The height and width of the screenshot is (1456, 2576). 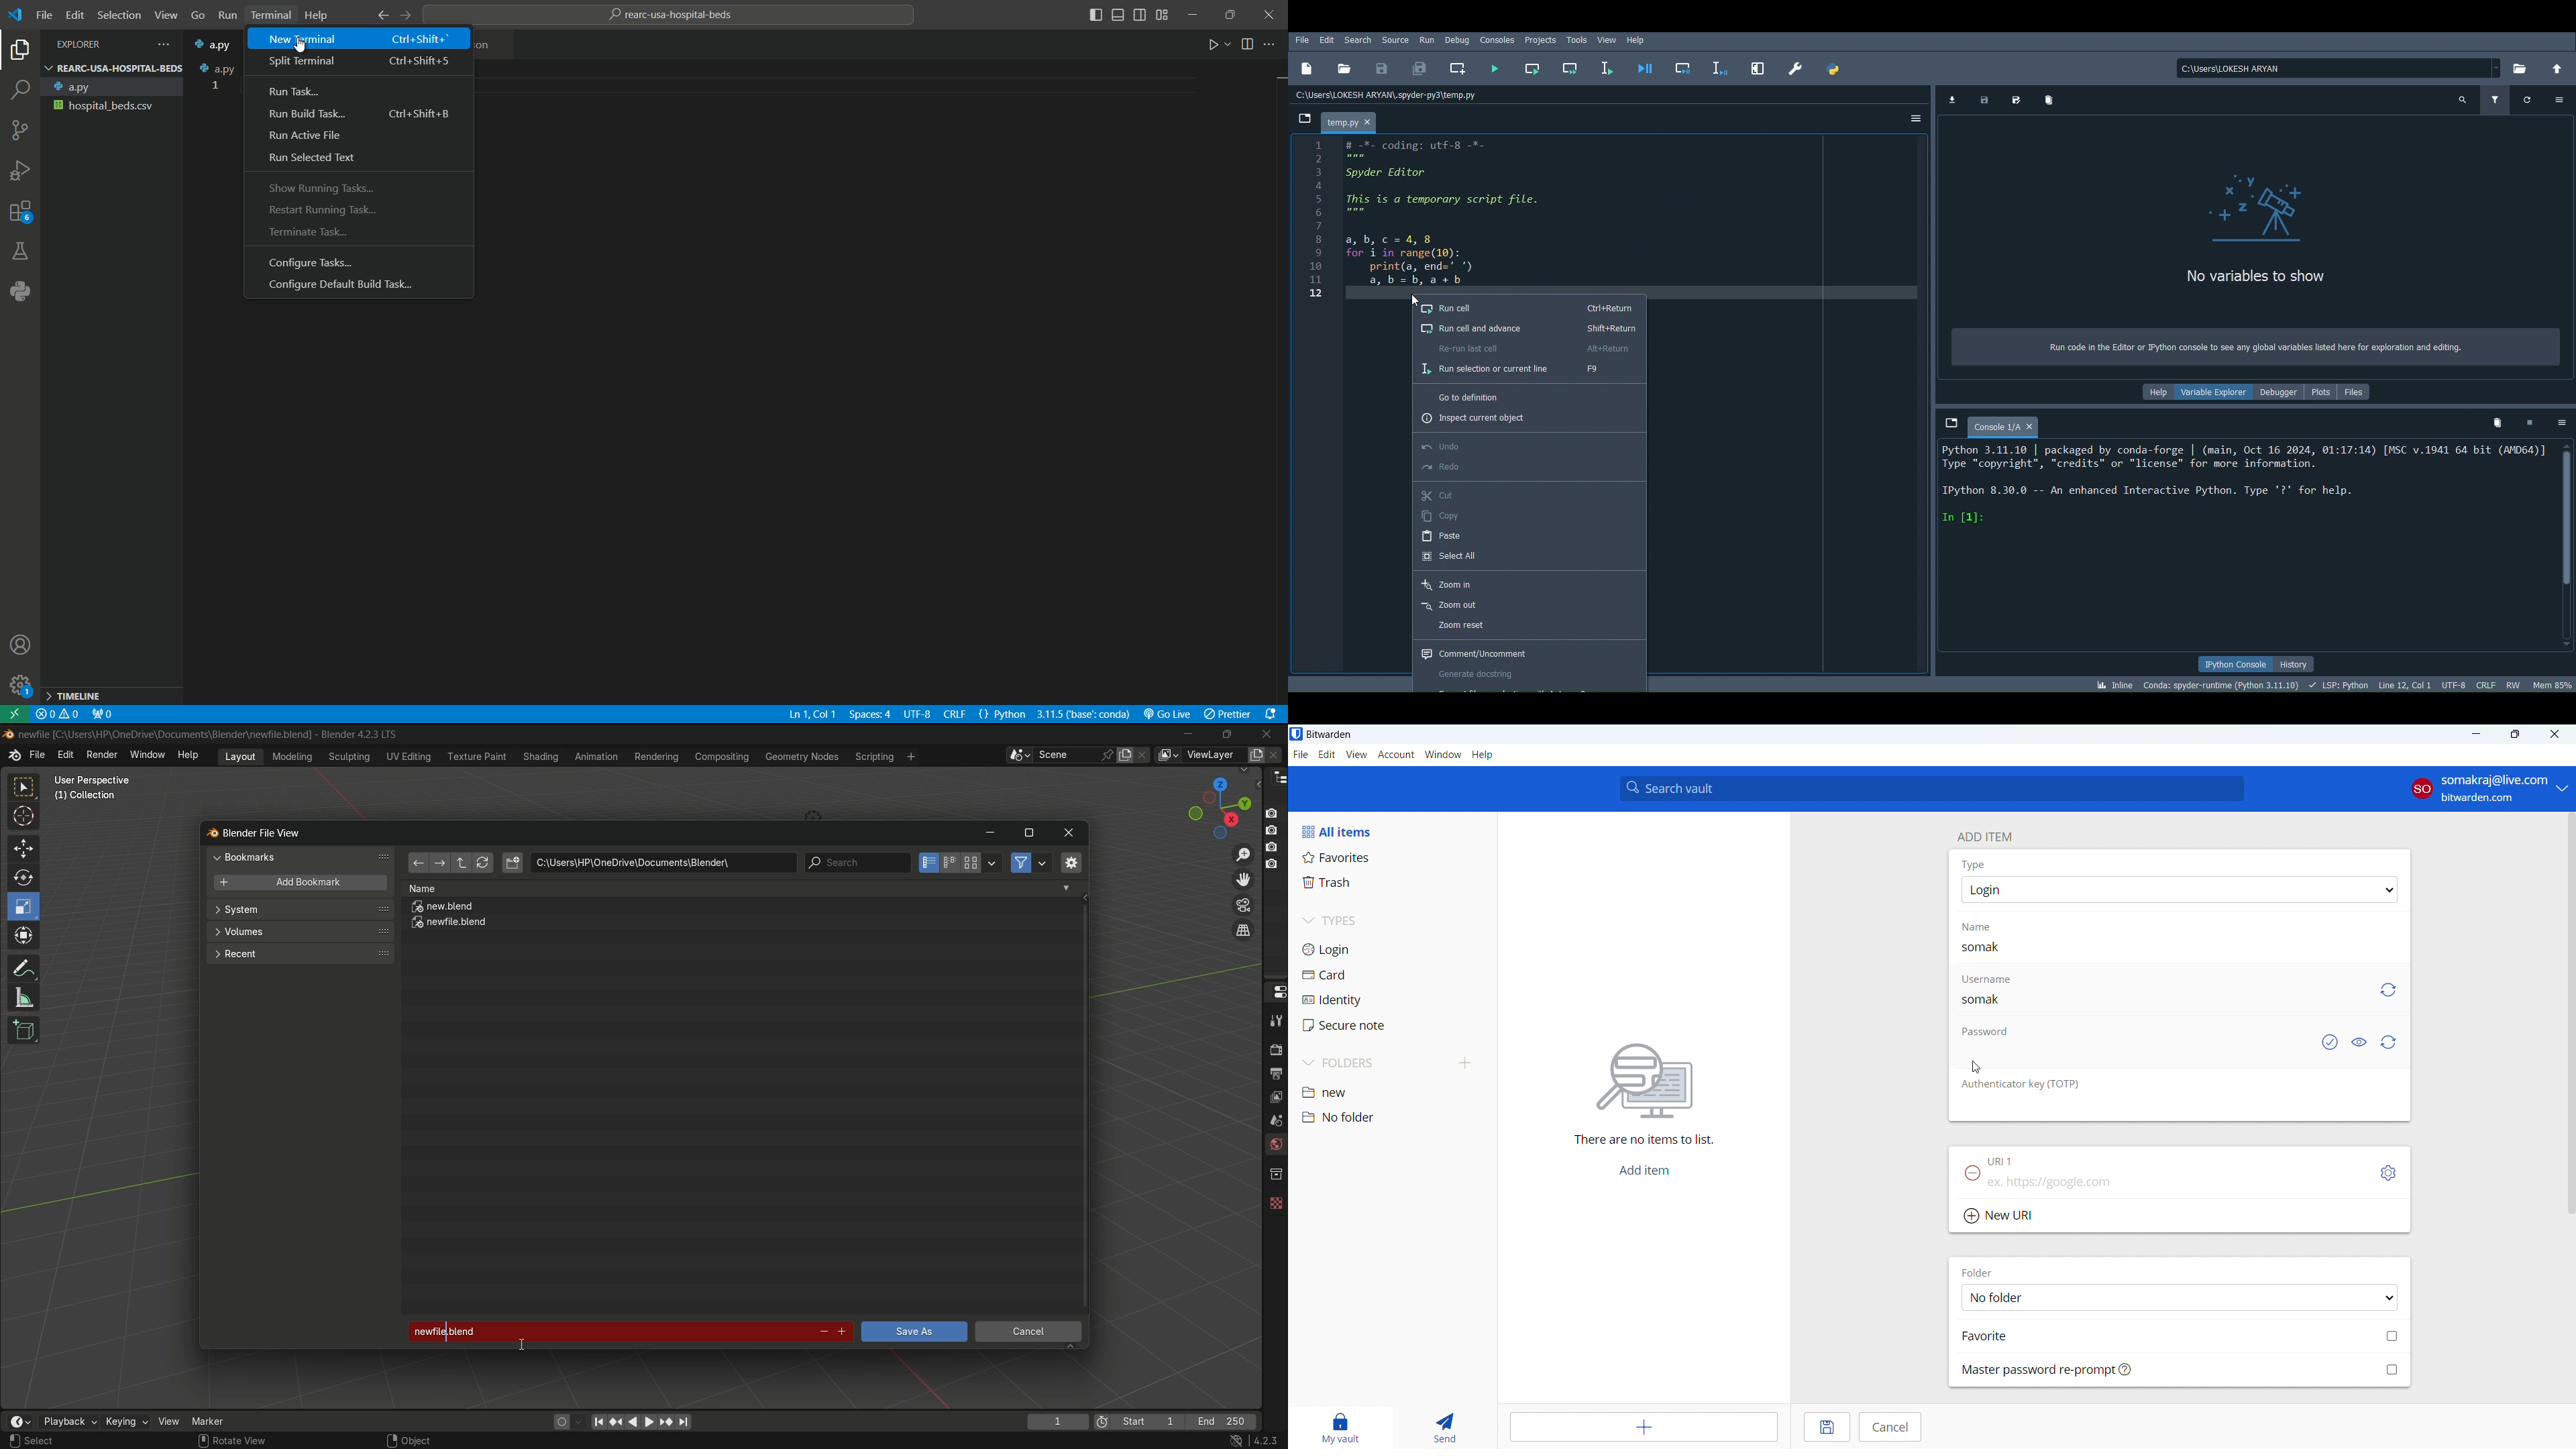 What do you see at coordinates (113, 68) in the screenshot?
I see `REARC-USA-HOSPITAL-BEDS` at bounding box center [113, 68].